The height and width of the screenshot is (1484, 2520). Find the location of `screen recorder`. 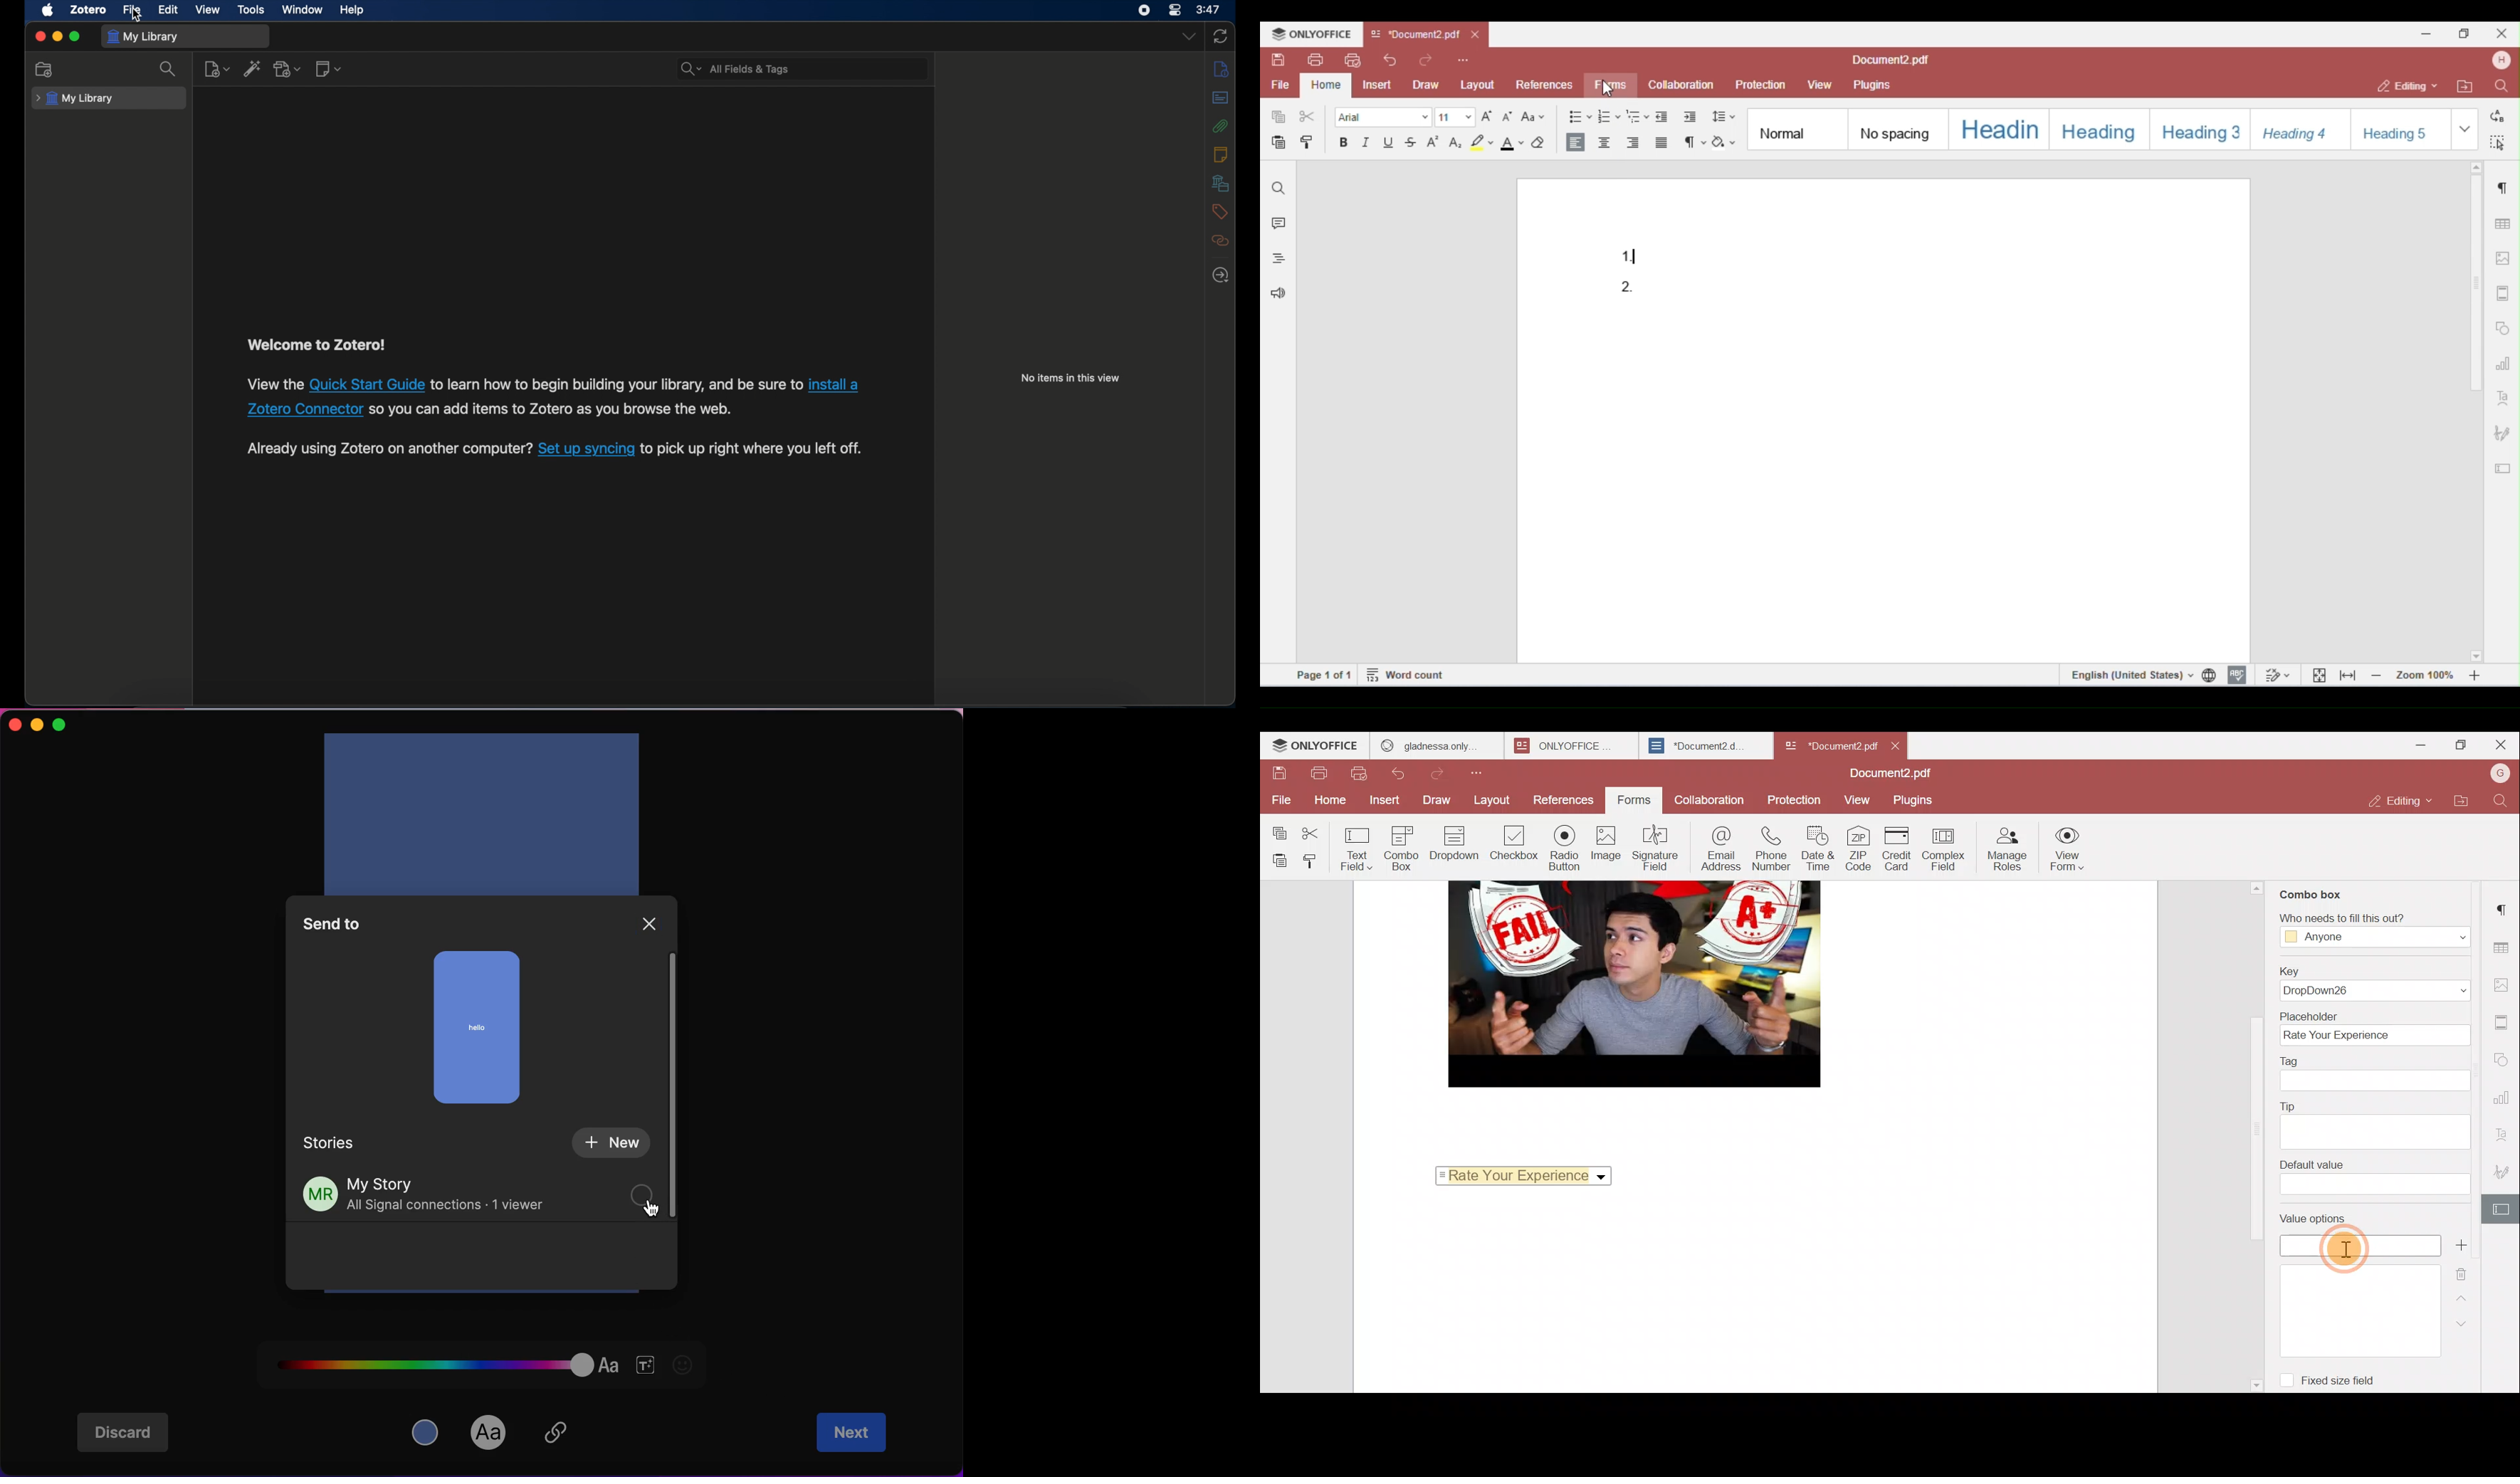

screen recorder is located at coordinates (1144, 10).